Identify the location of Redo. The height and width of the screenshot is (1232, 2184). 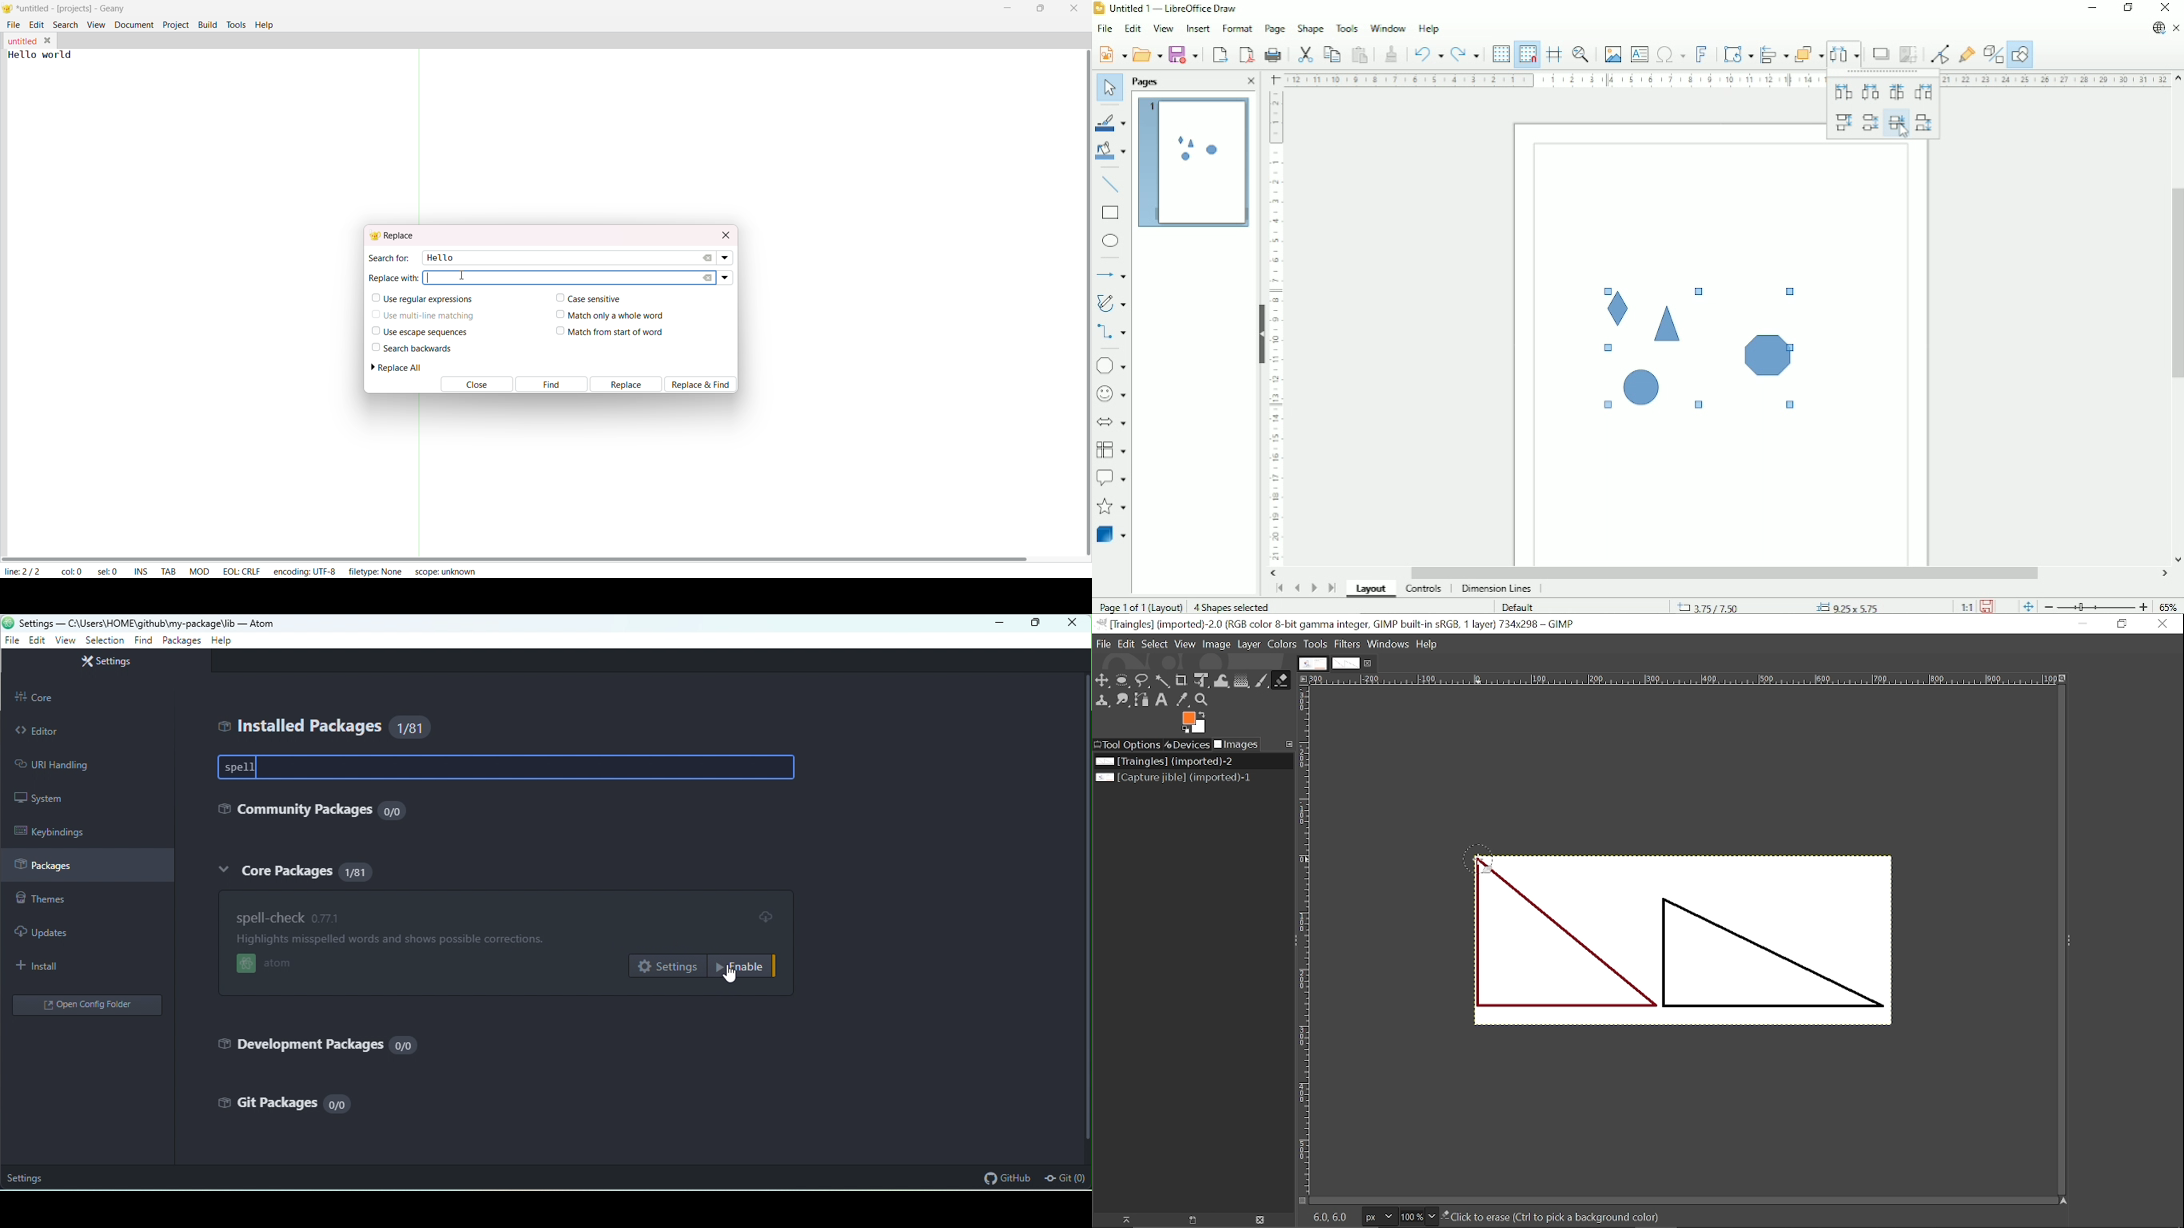
(1466, 55).